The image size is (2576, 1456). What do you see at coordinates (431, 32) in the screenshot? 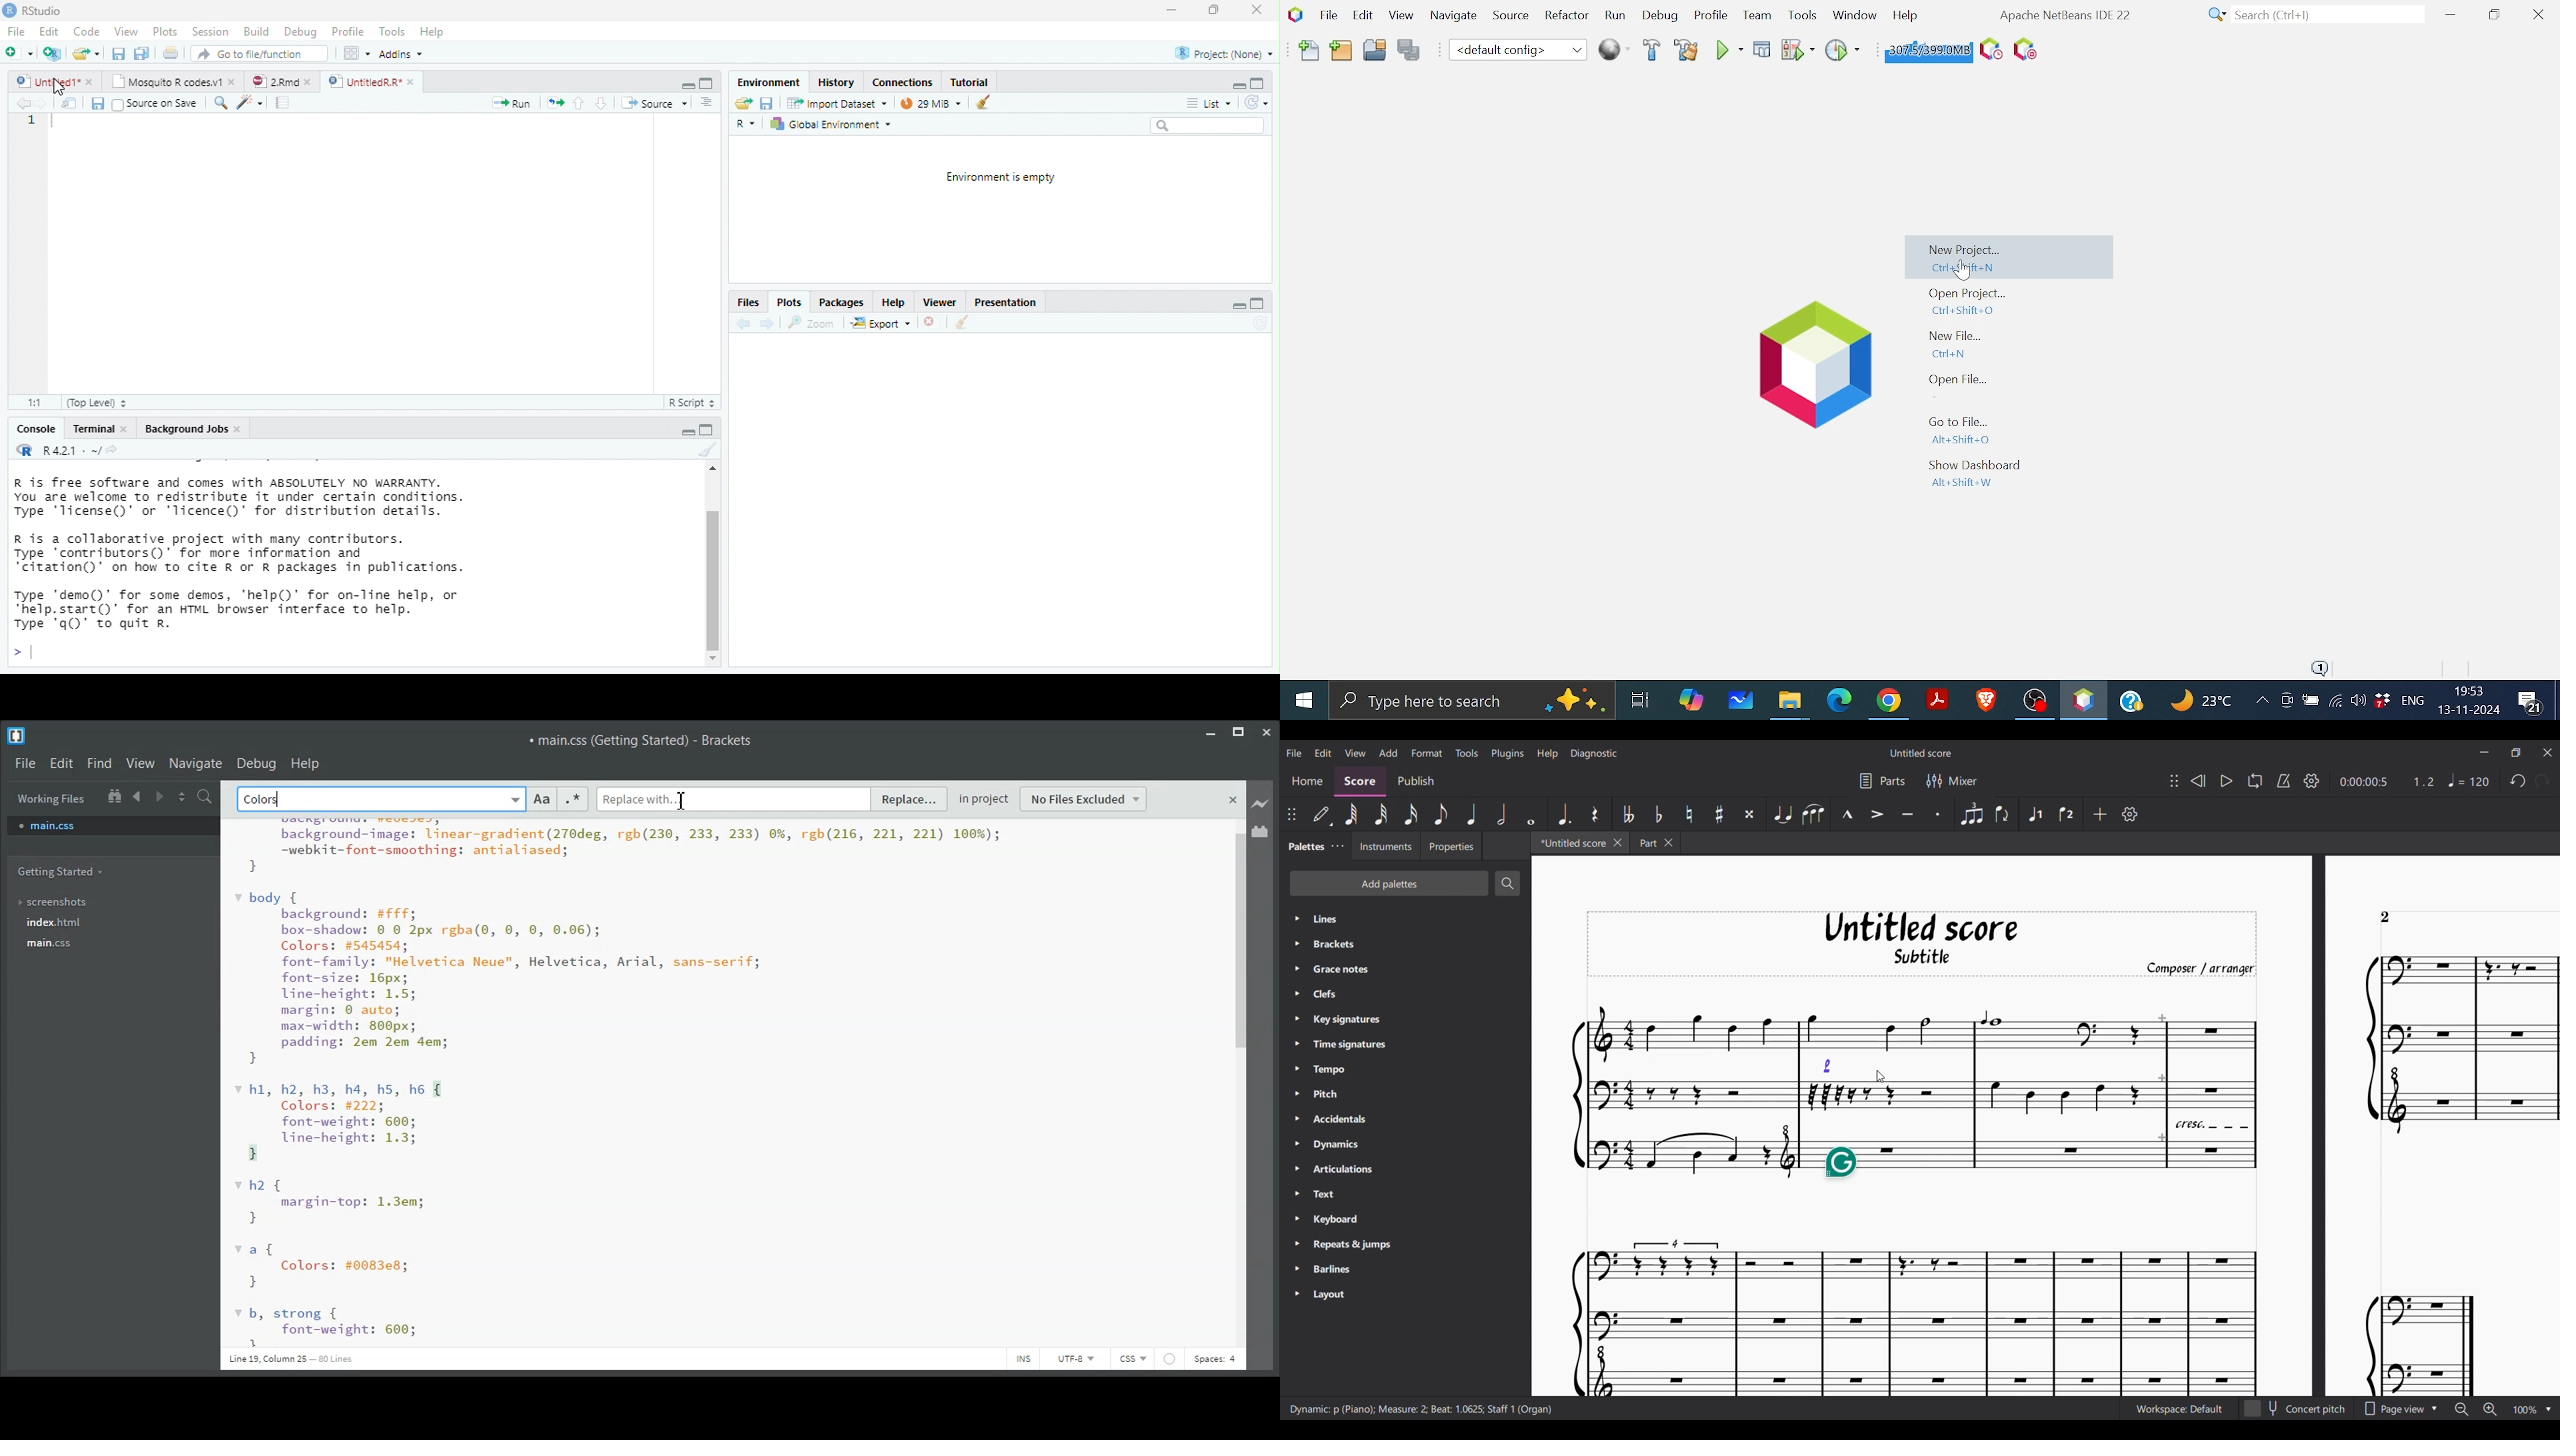
I see `Hep` at bounding box center [431, 32].